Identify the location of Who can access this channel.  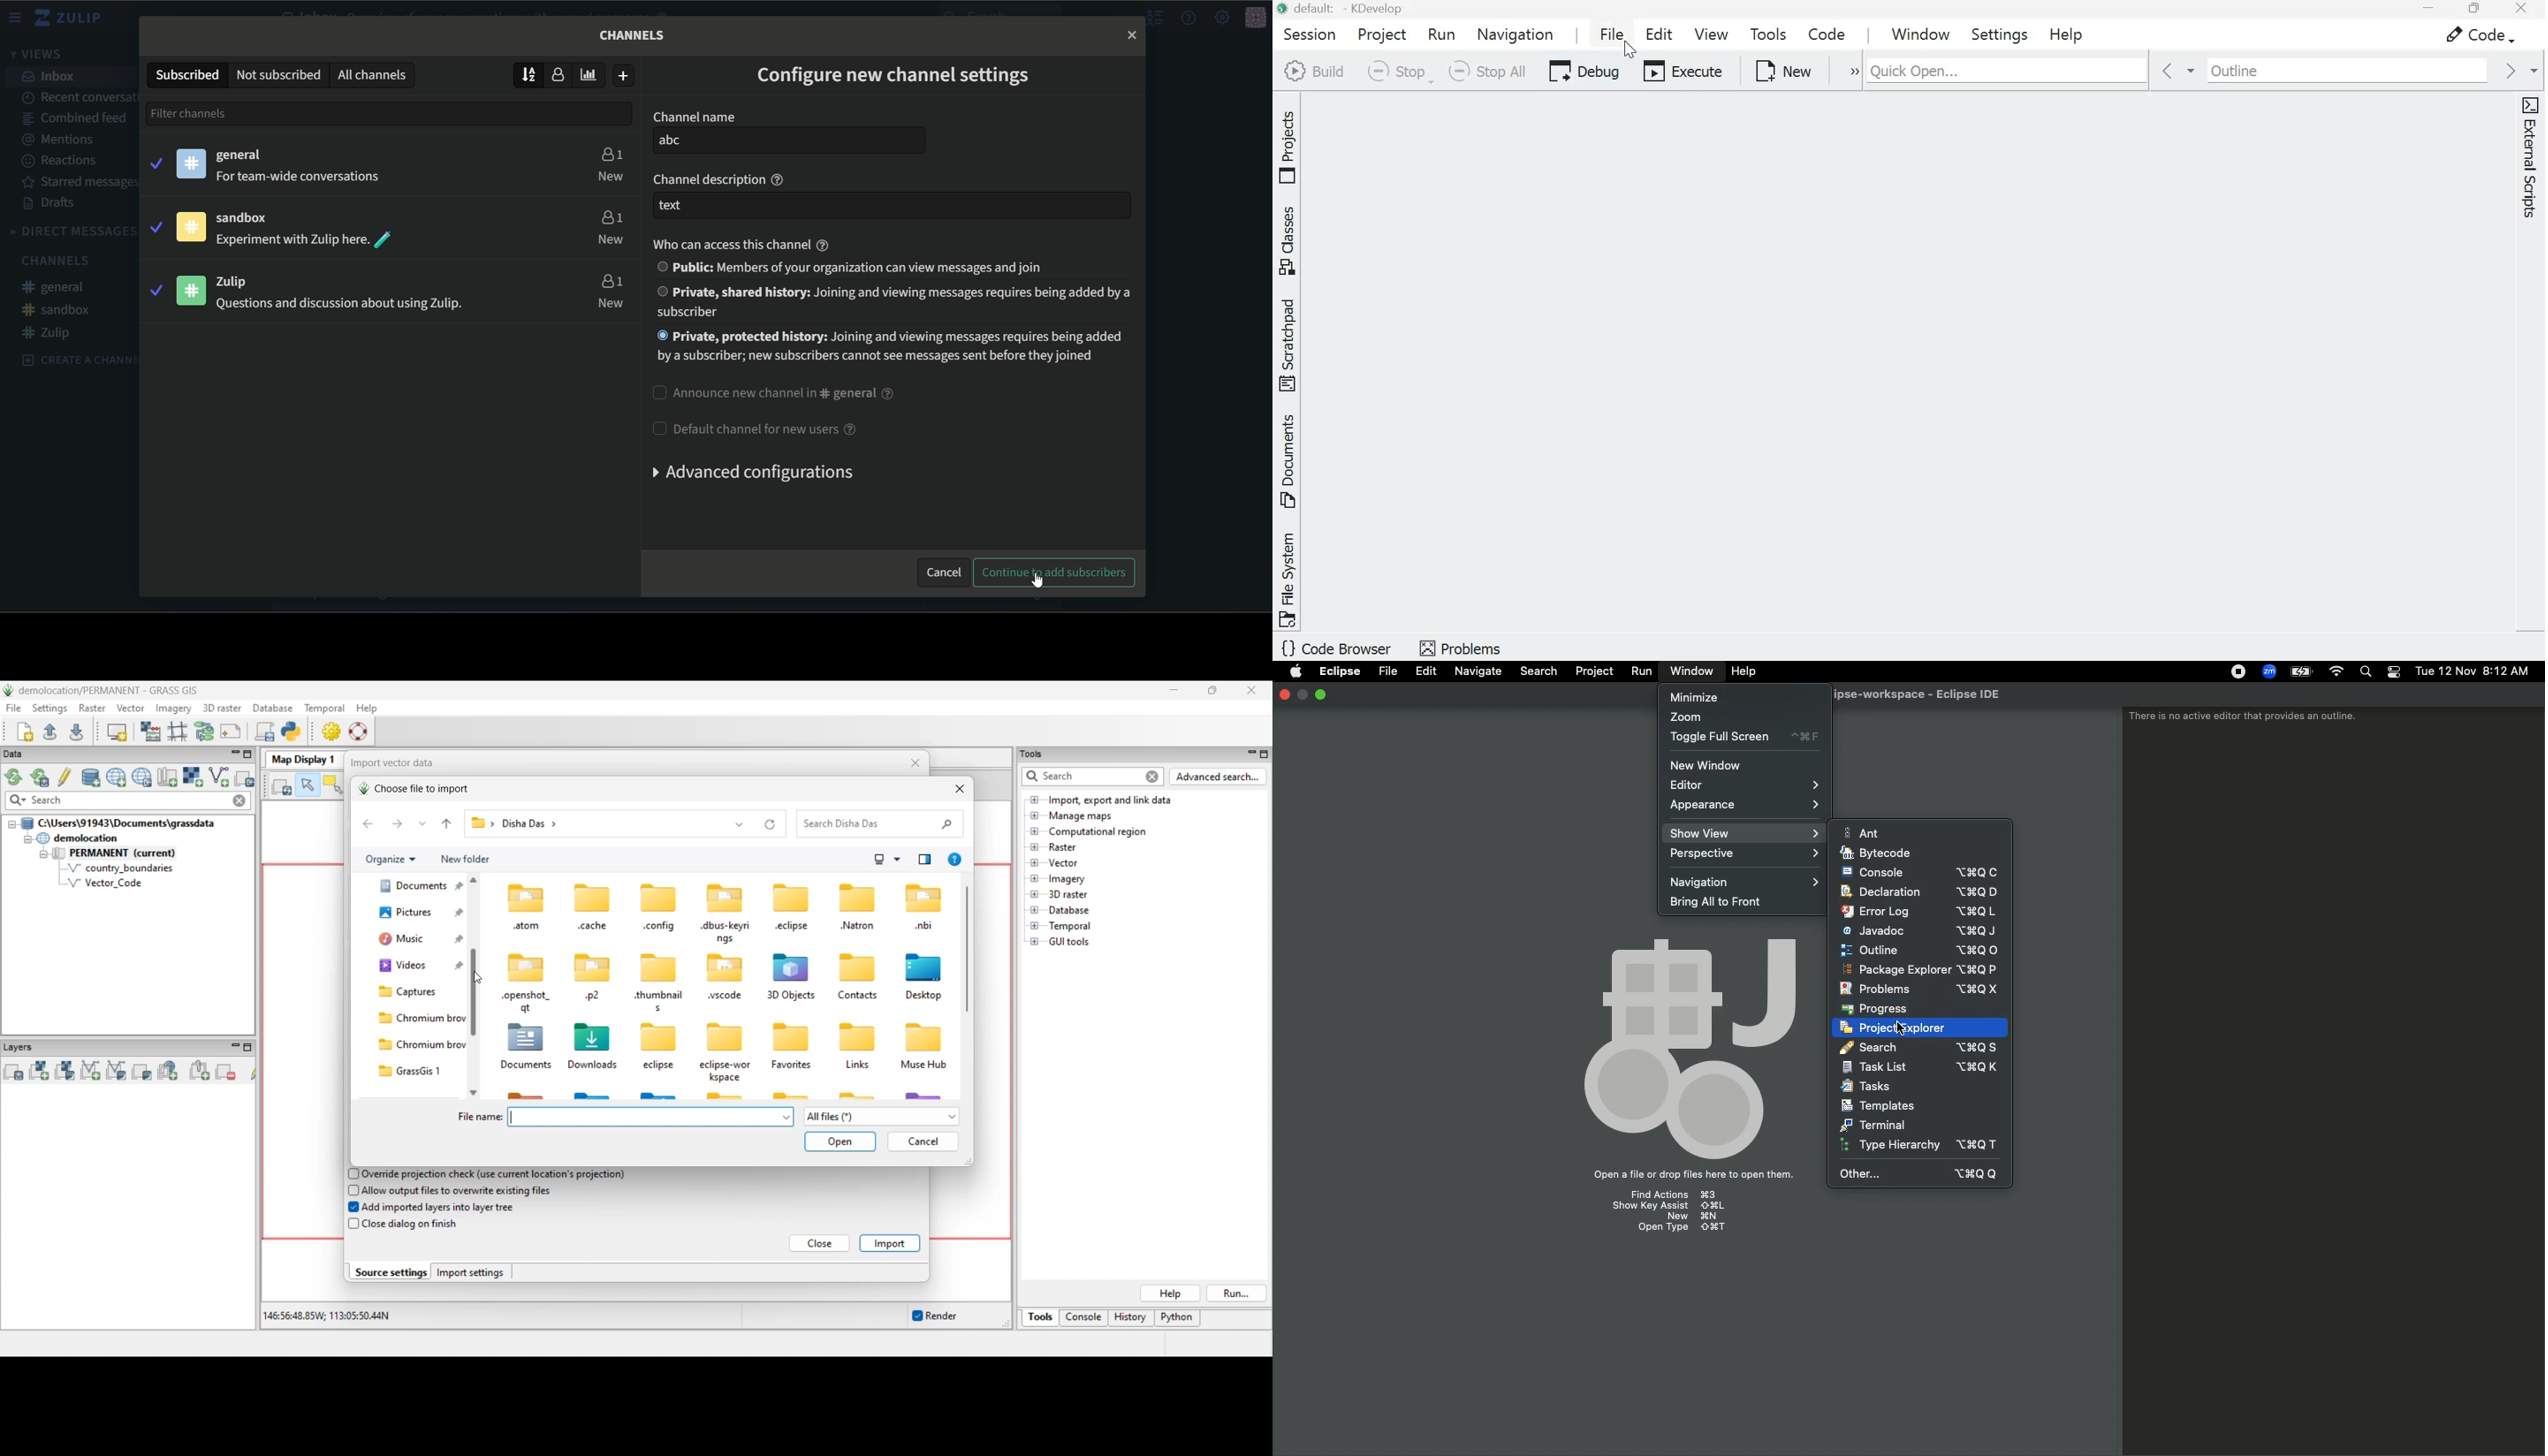
(742, 242).